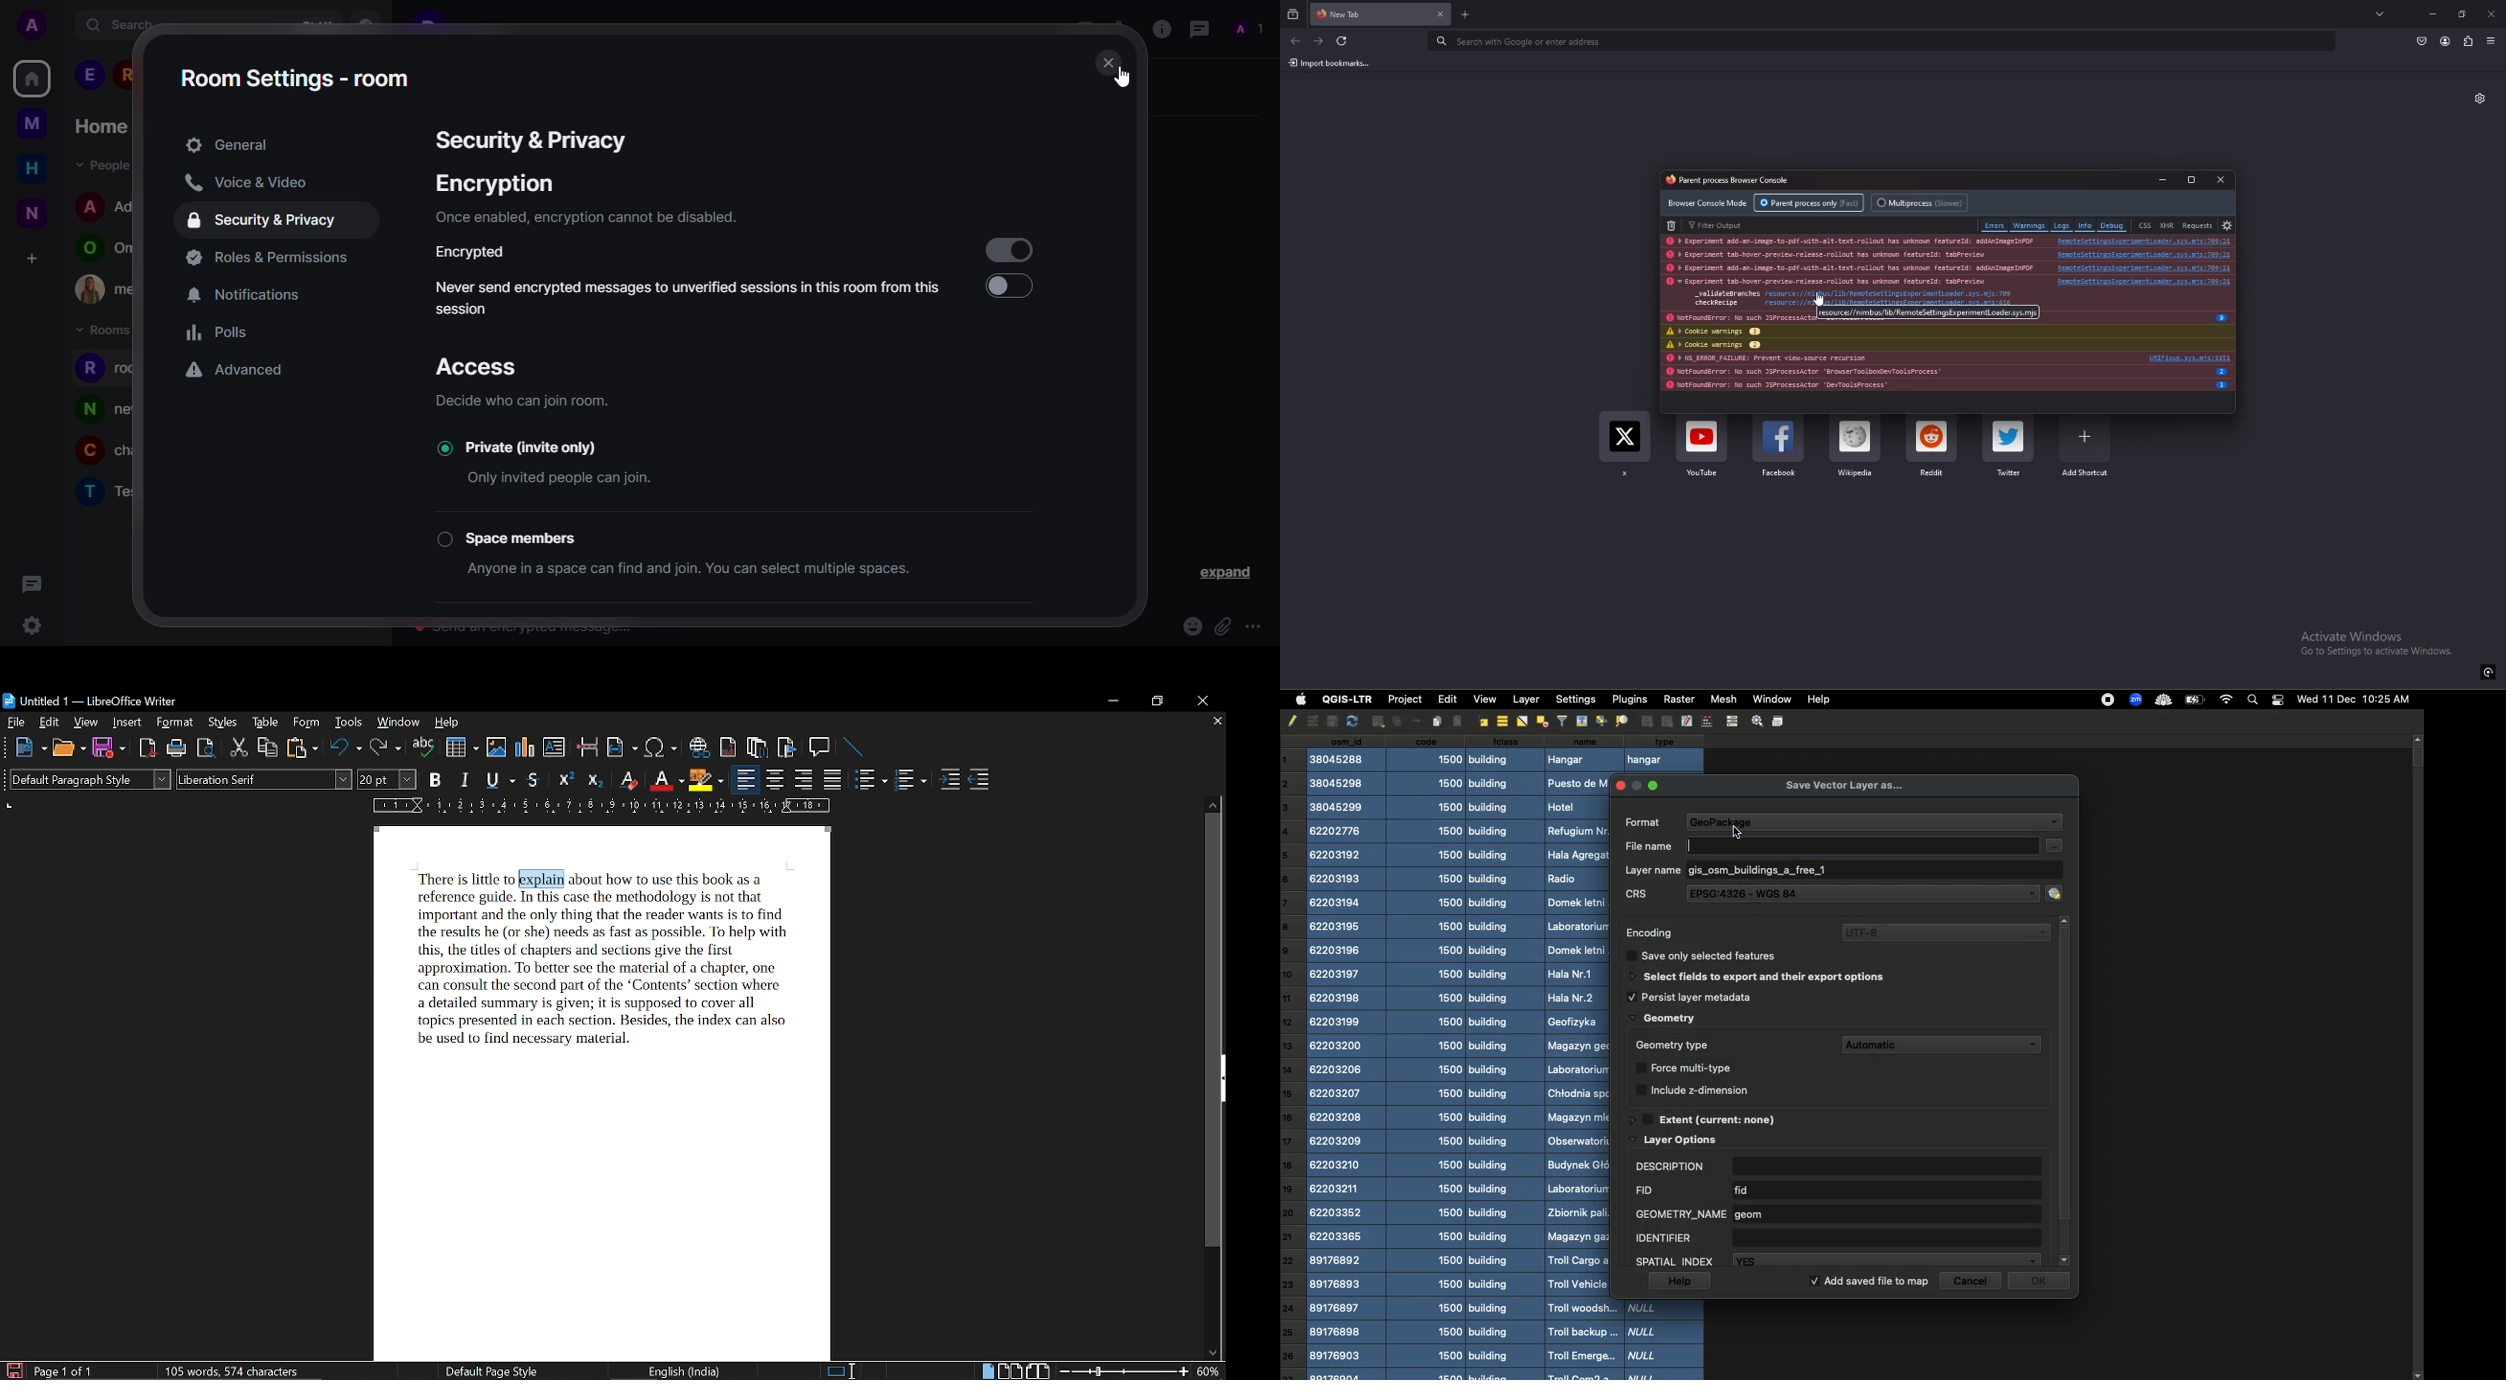 This screenshot has width=2520, height=1400. I want to click on selection method, so click(840, 1370).